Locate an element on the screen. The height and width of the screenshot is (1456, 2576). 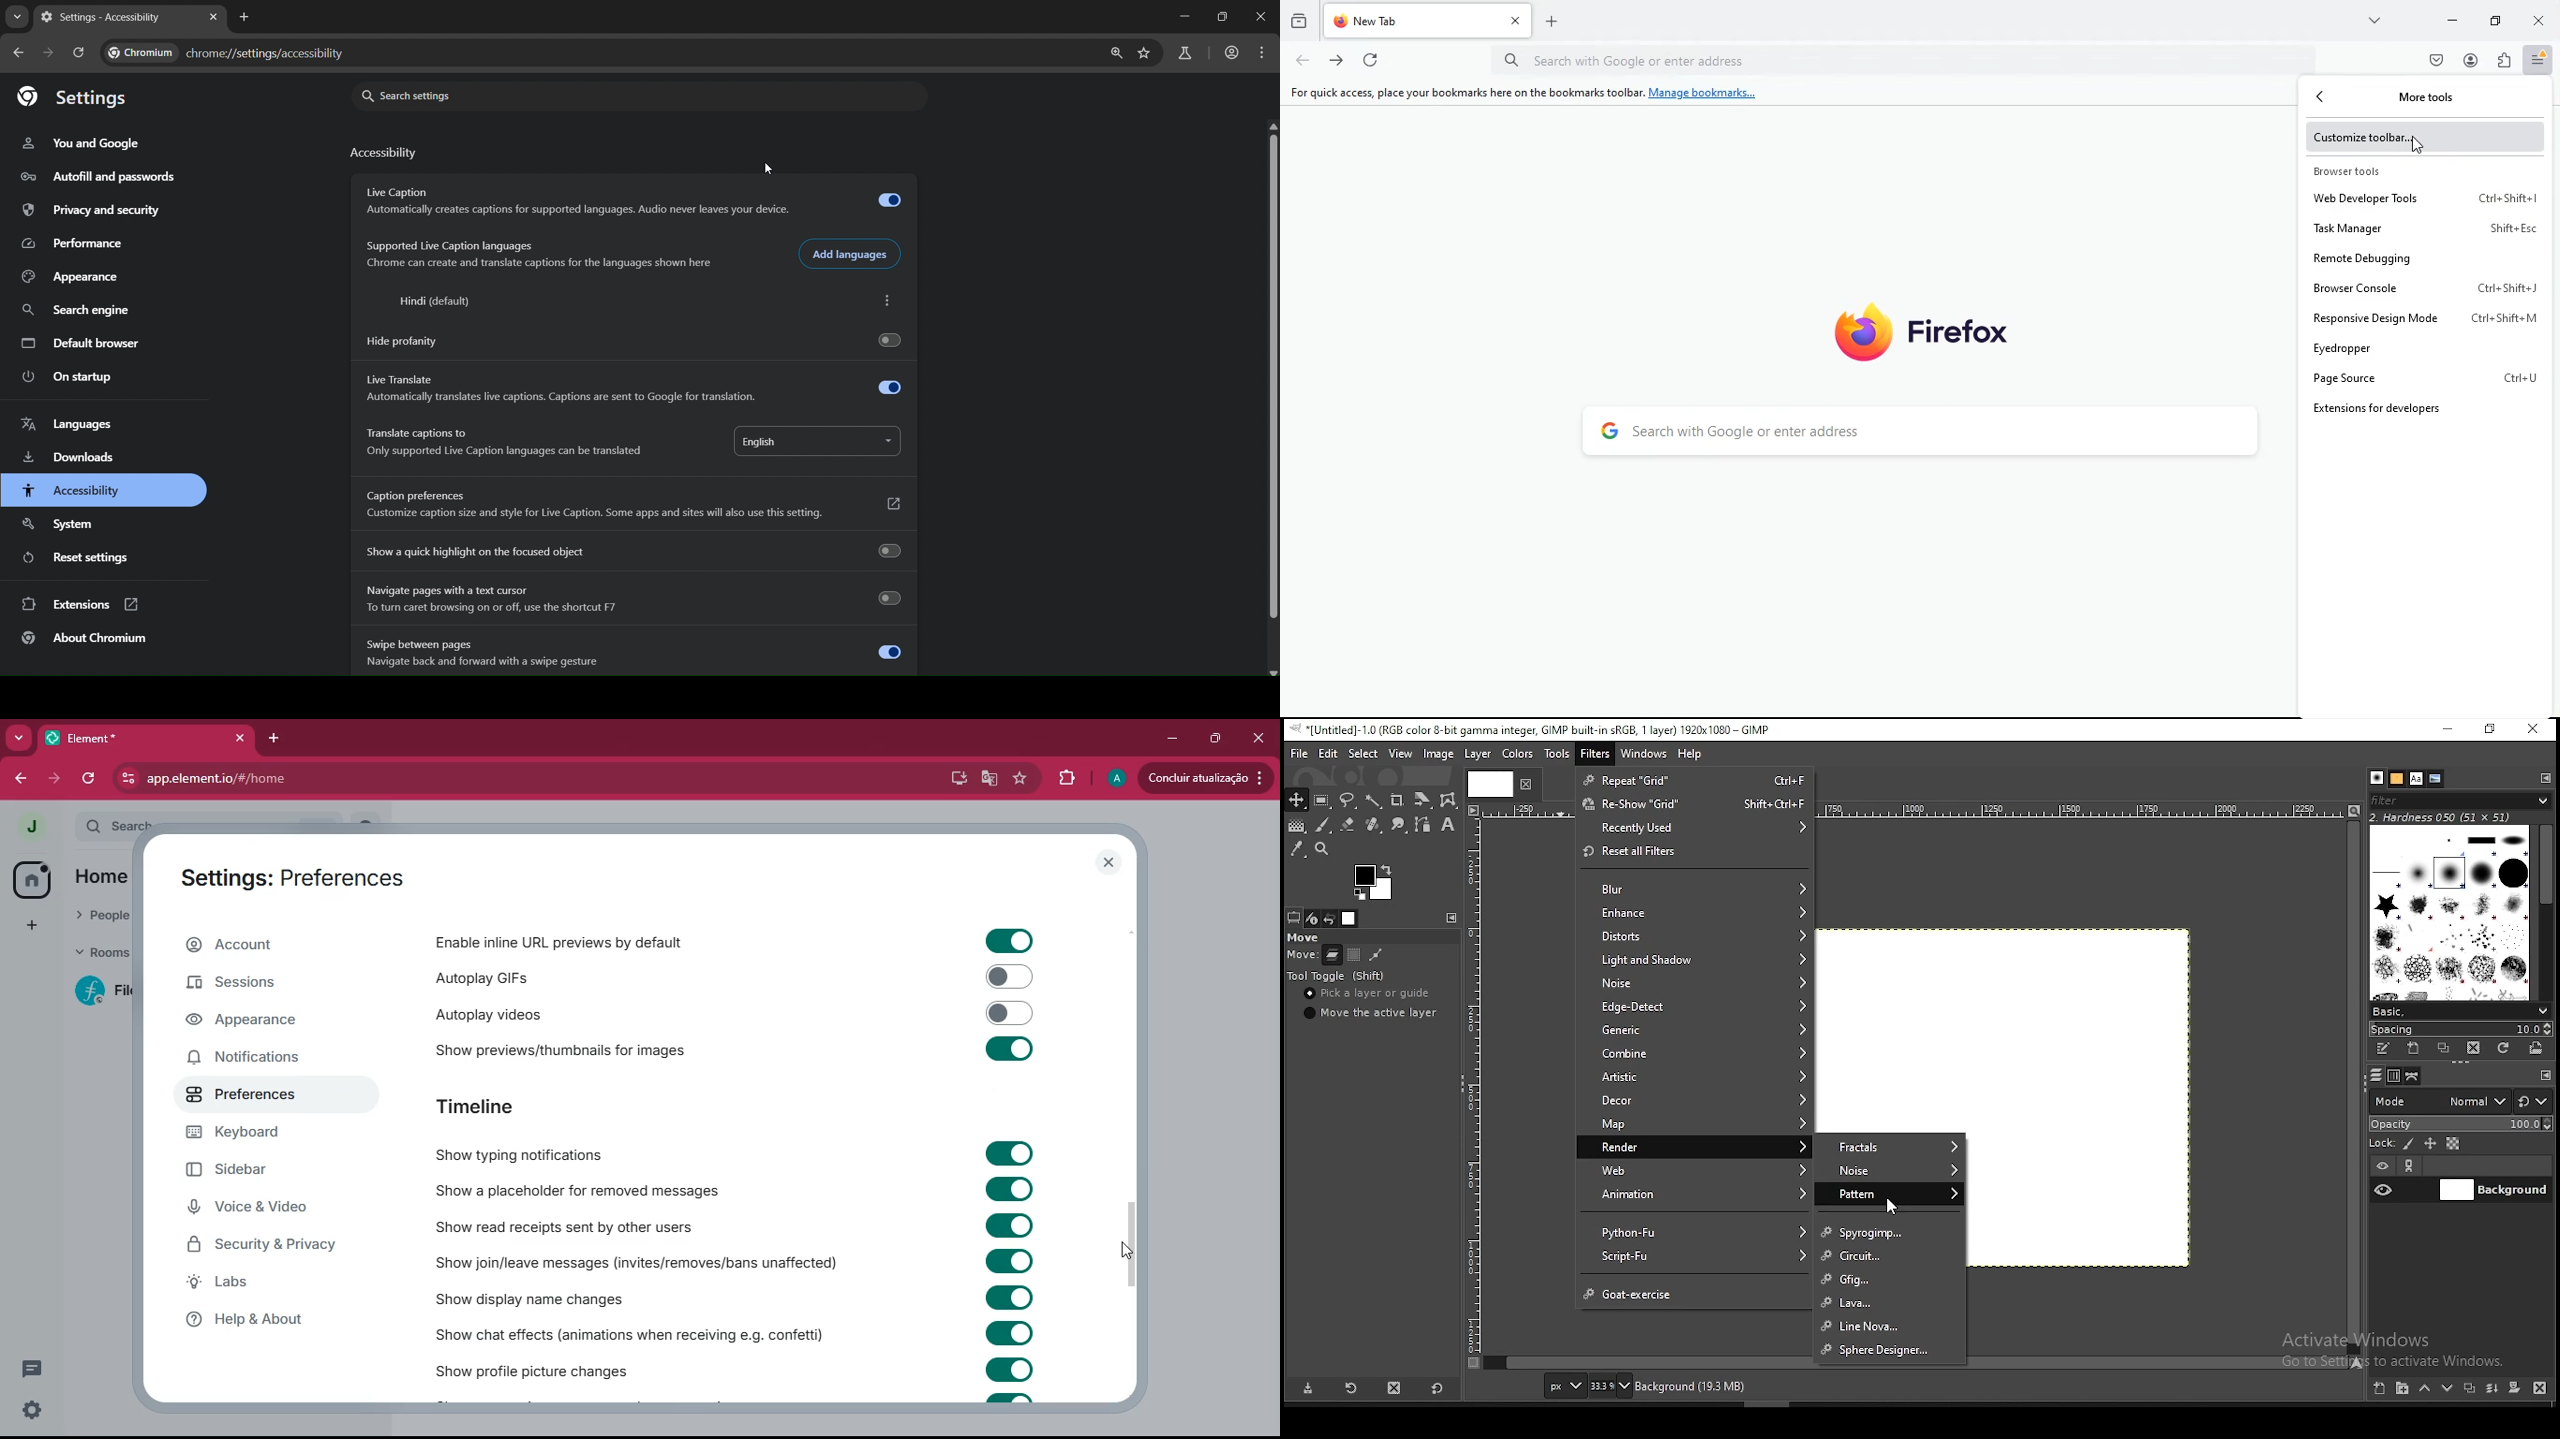
add tab is located at coordinates (1553, 23).